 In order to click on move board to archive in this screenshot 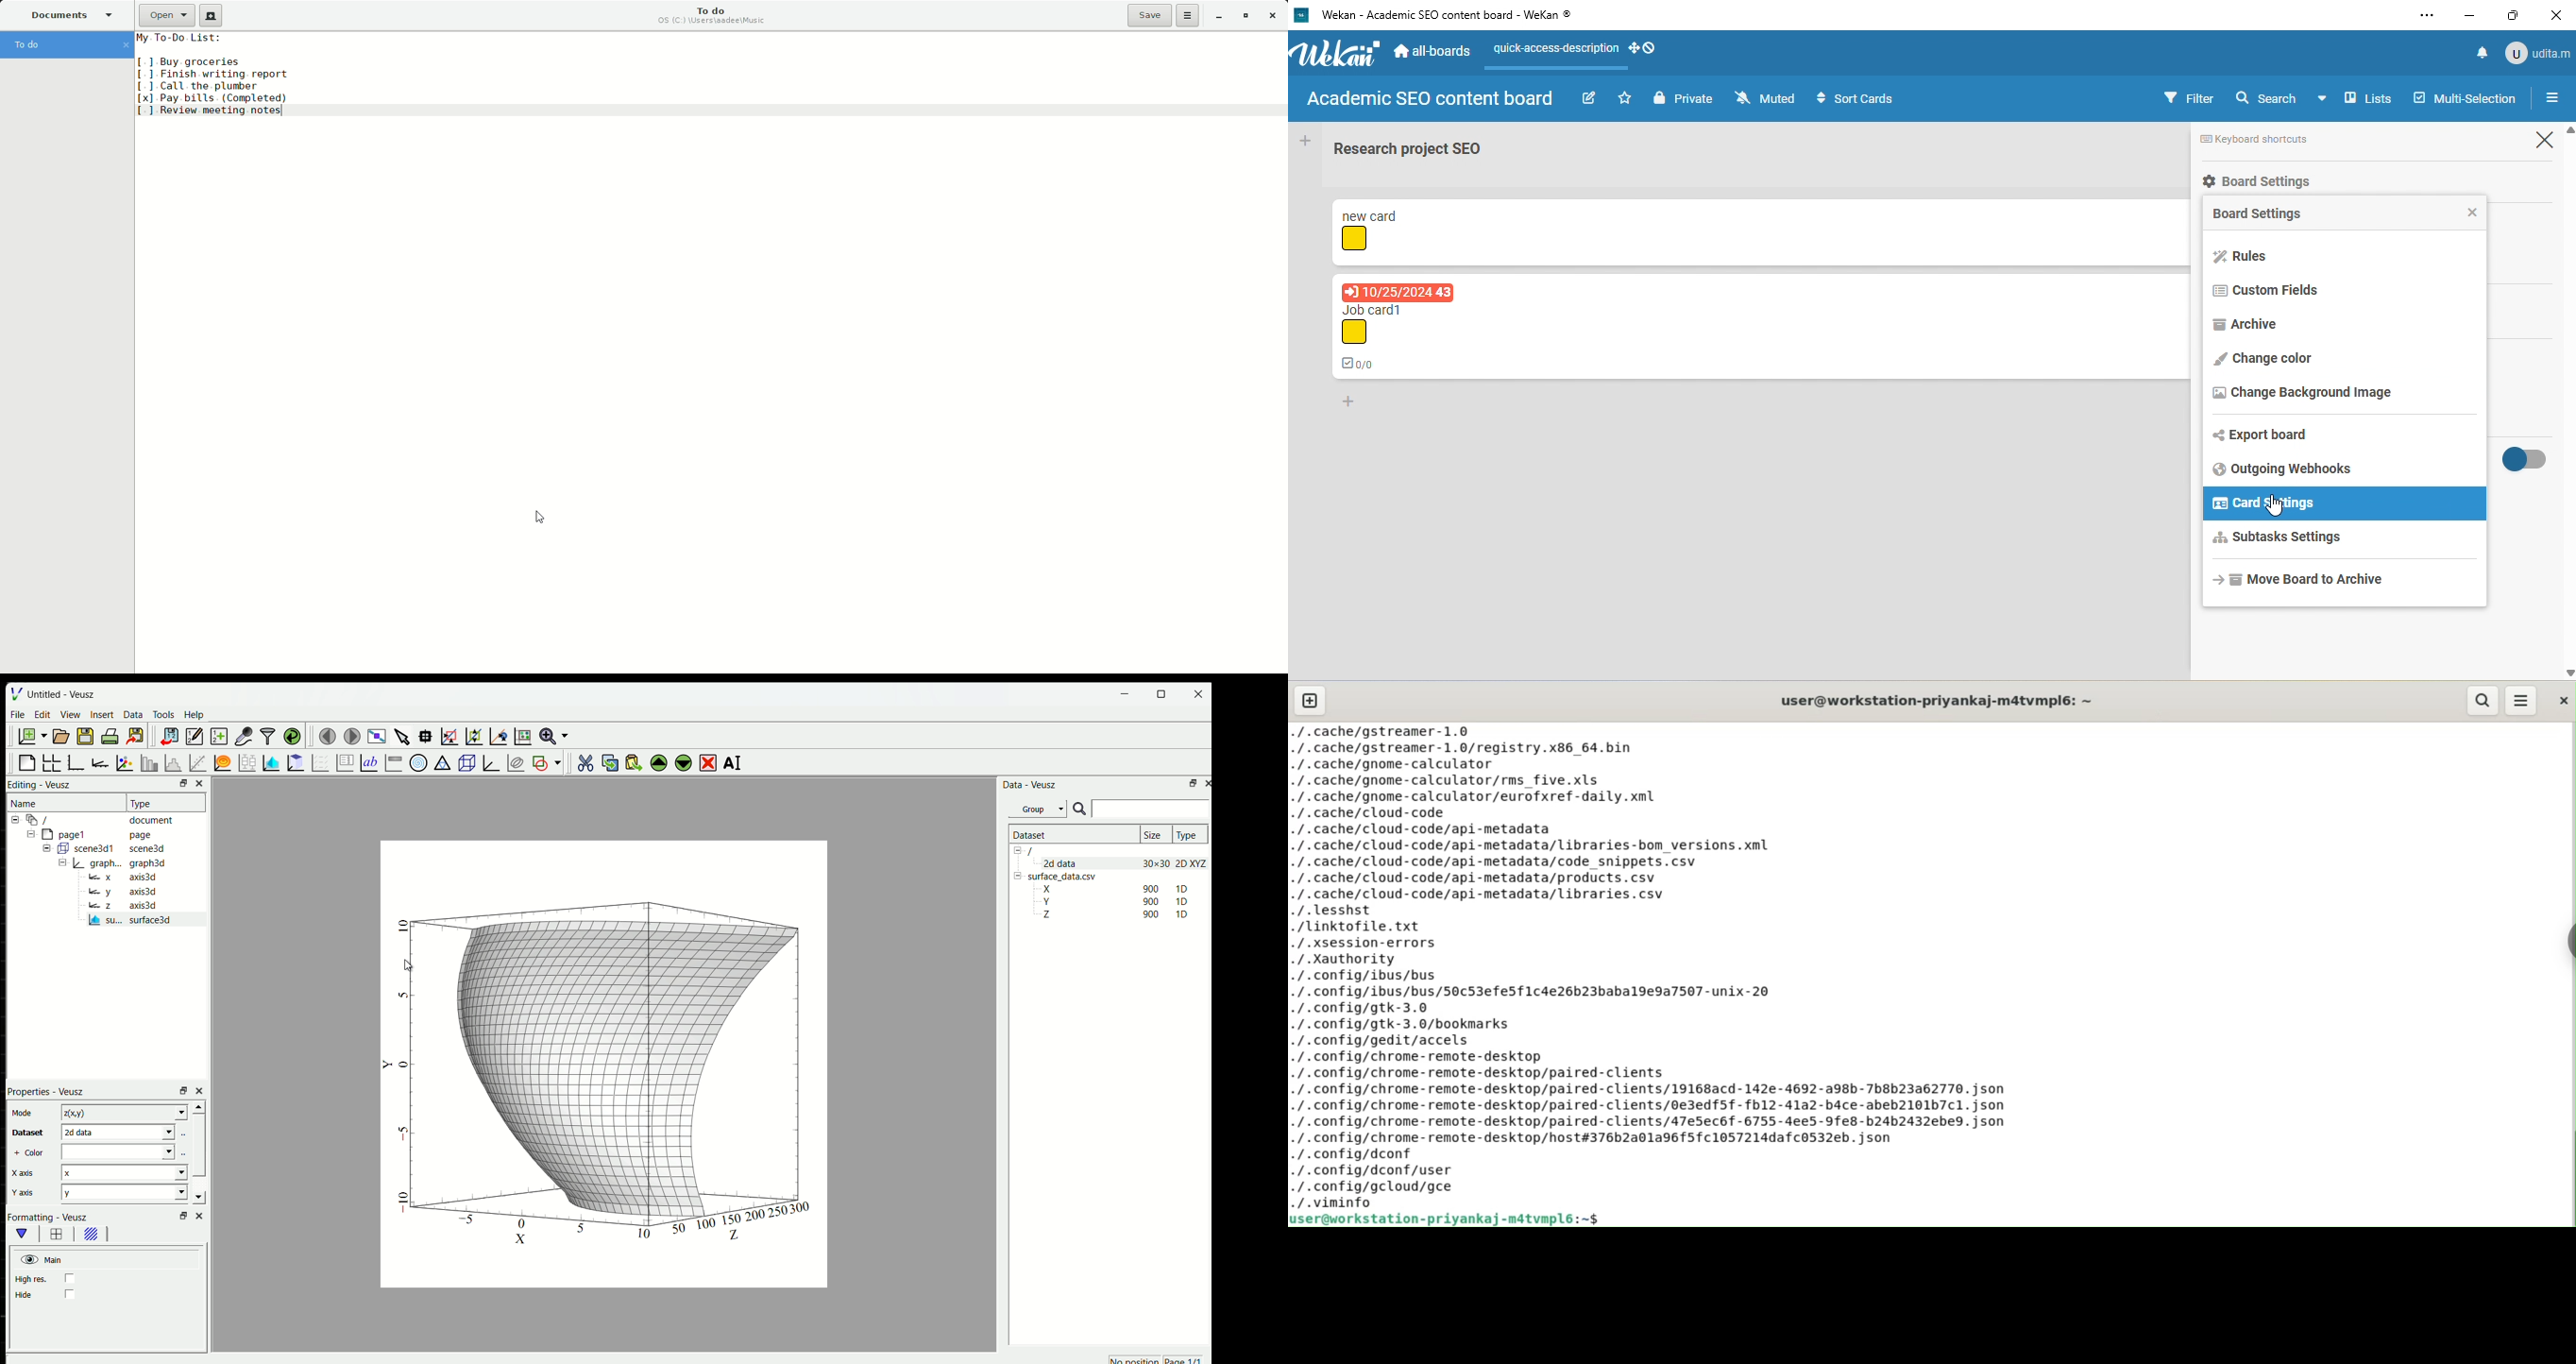, I will do `click(2324, 583)`.